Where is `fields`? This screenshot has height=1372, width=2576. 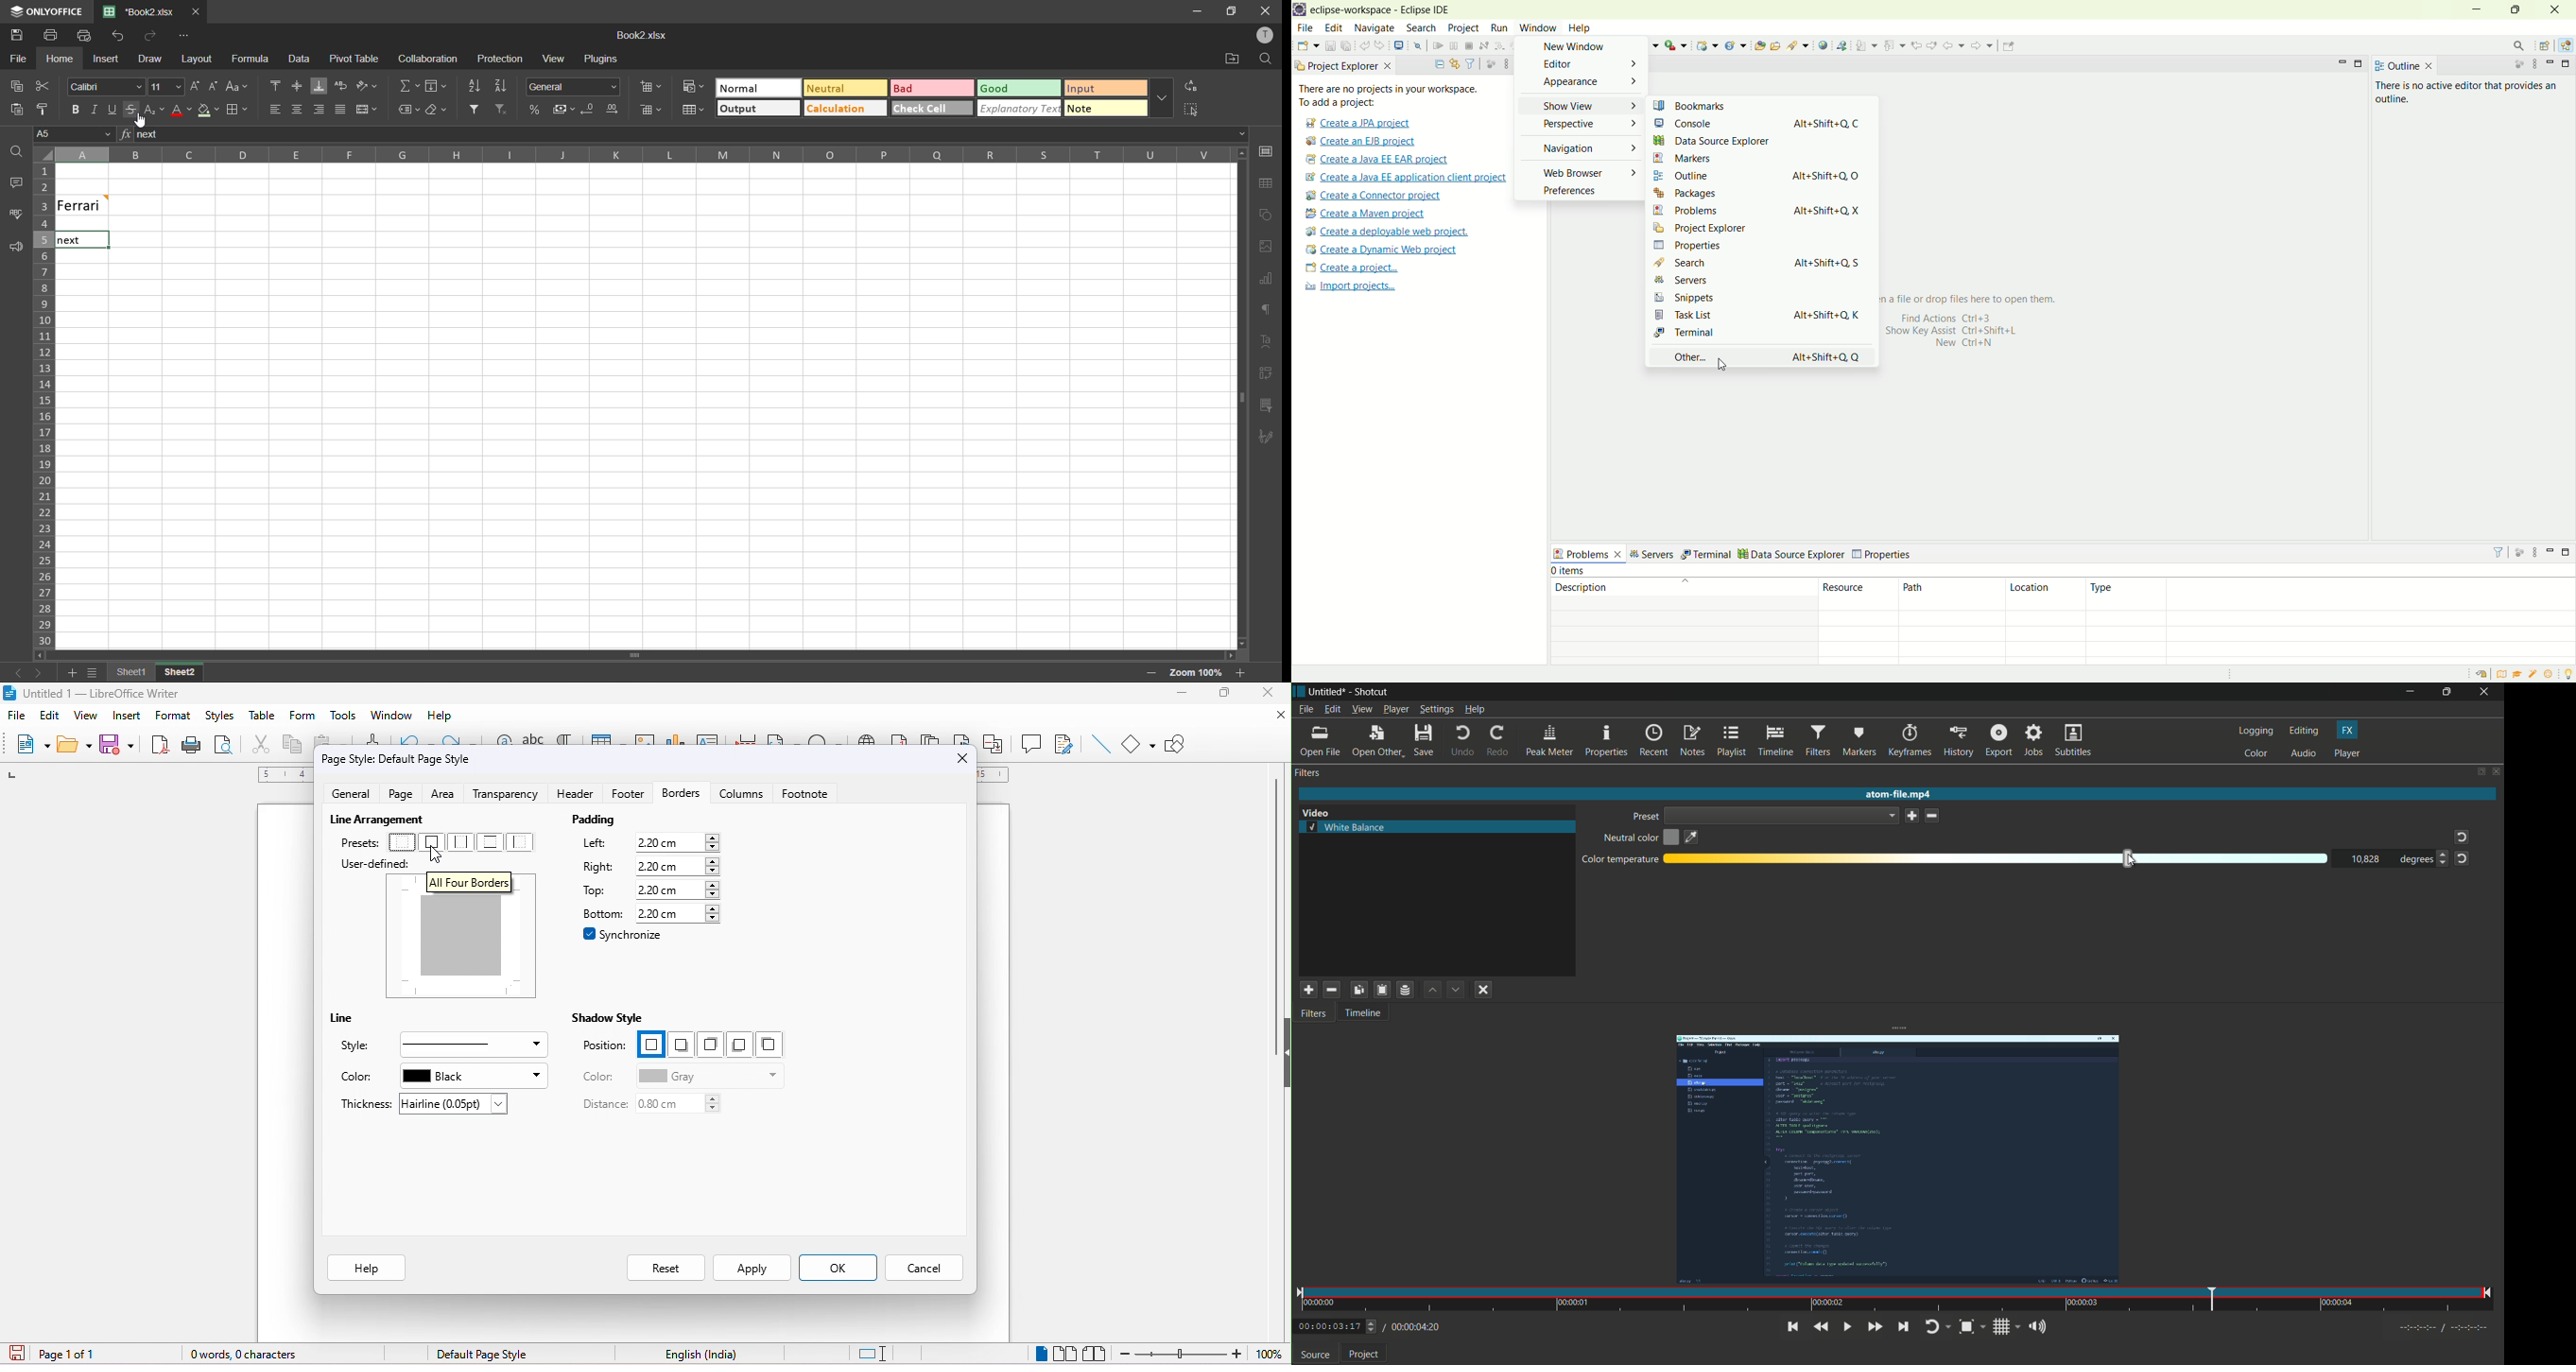 fields is located at coordinates (437, 87).